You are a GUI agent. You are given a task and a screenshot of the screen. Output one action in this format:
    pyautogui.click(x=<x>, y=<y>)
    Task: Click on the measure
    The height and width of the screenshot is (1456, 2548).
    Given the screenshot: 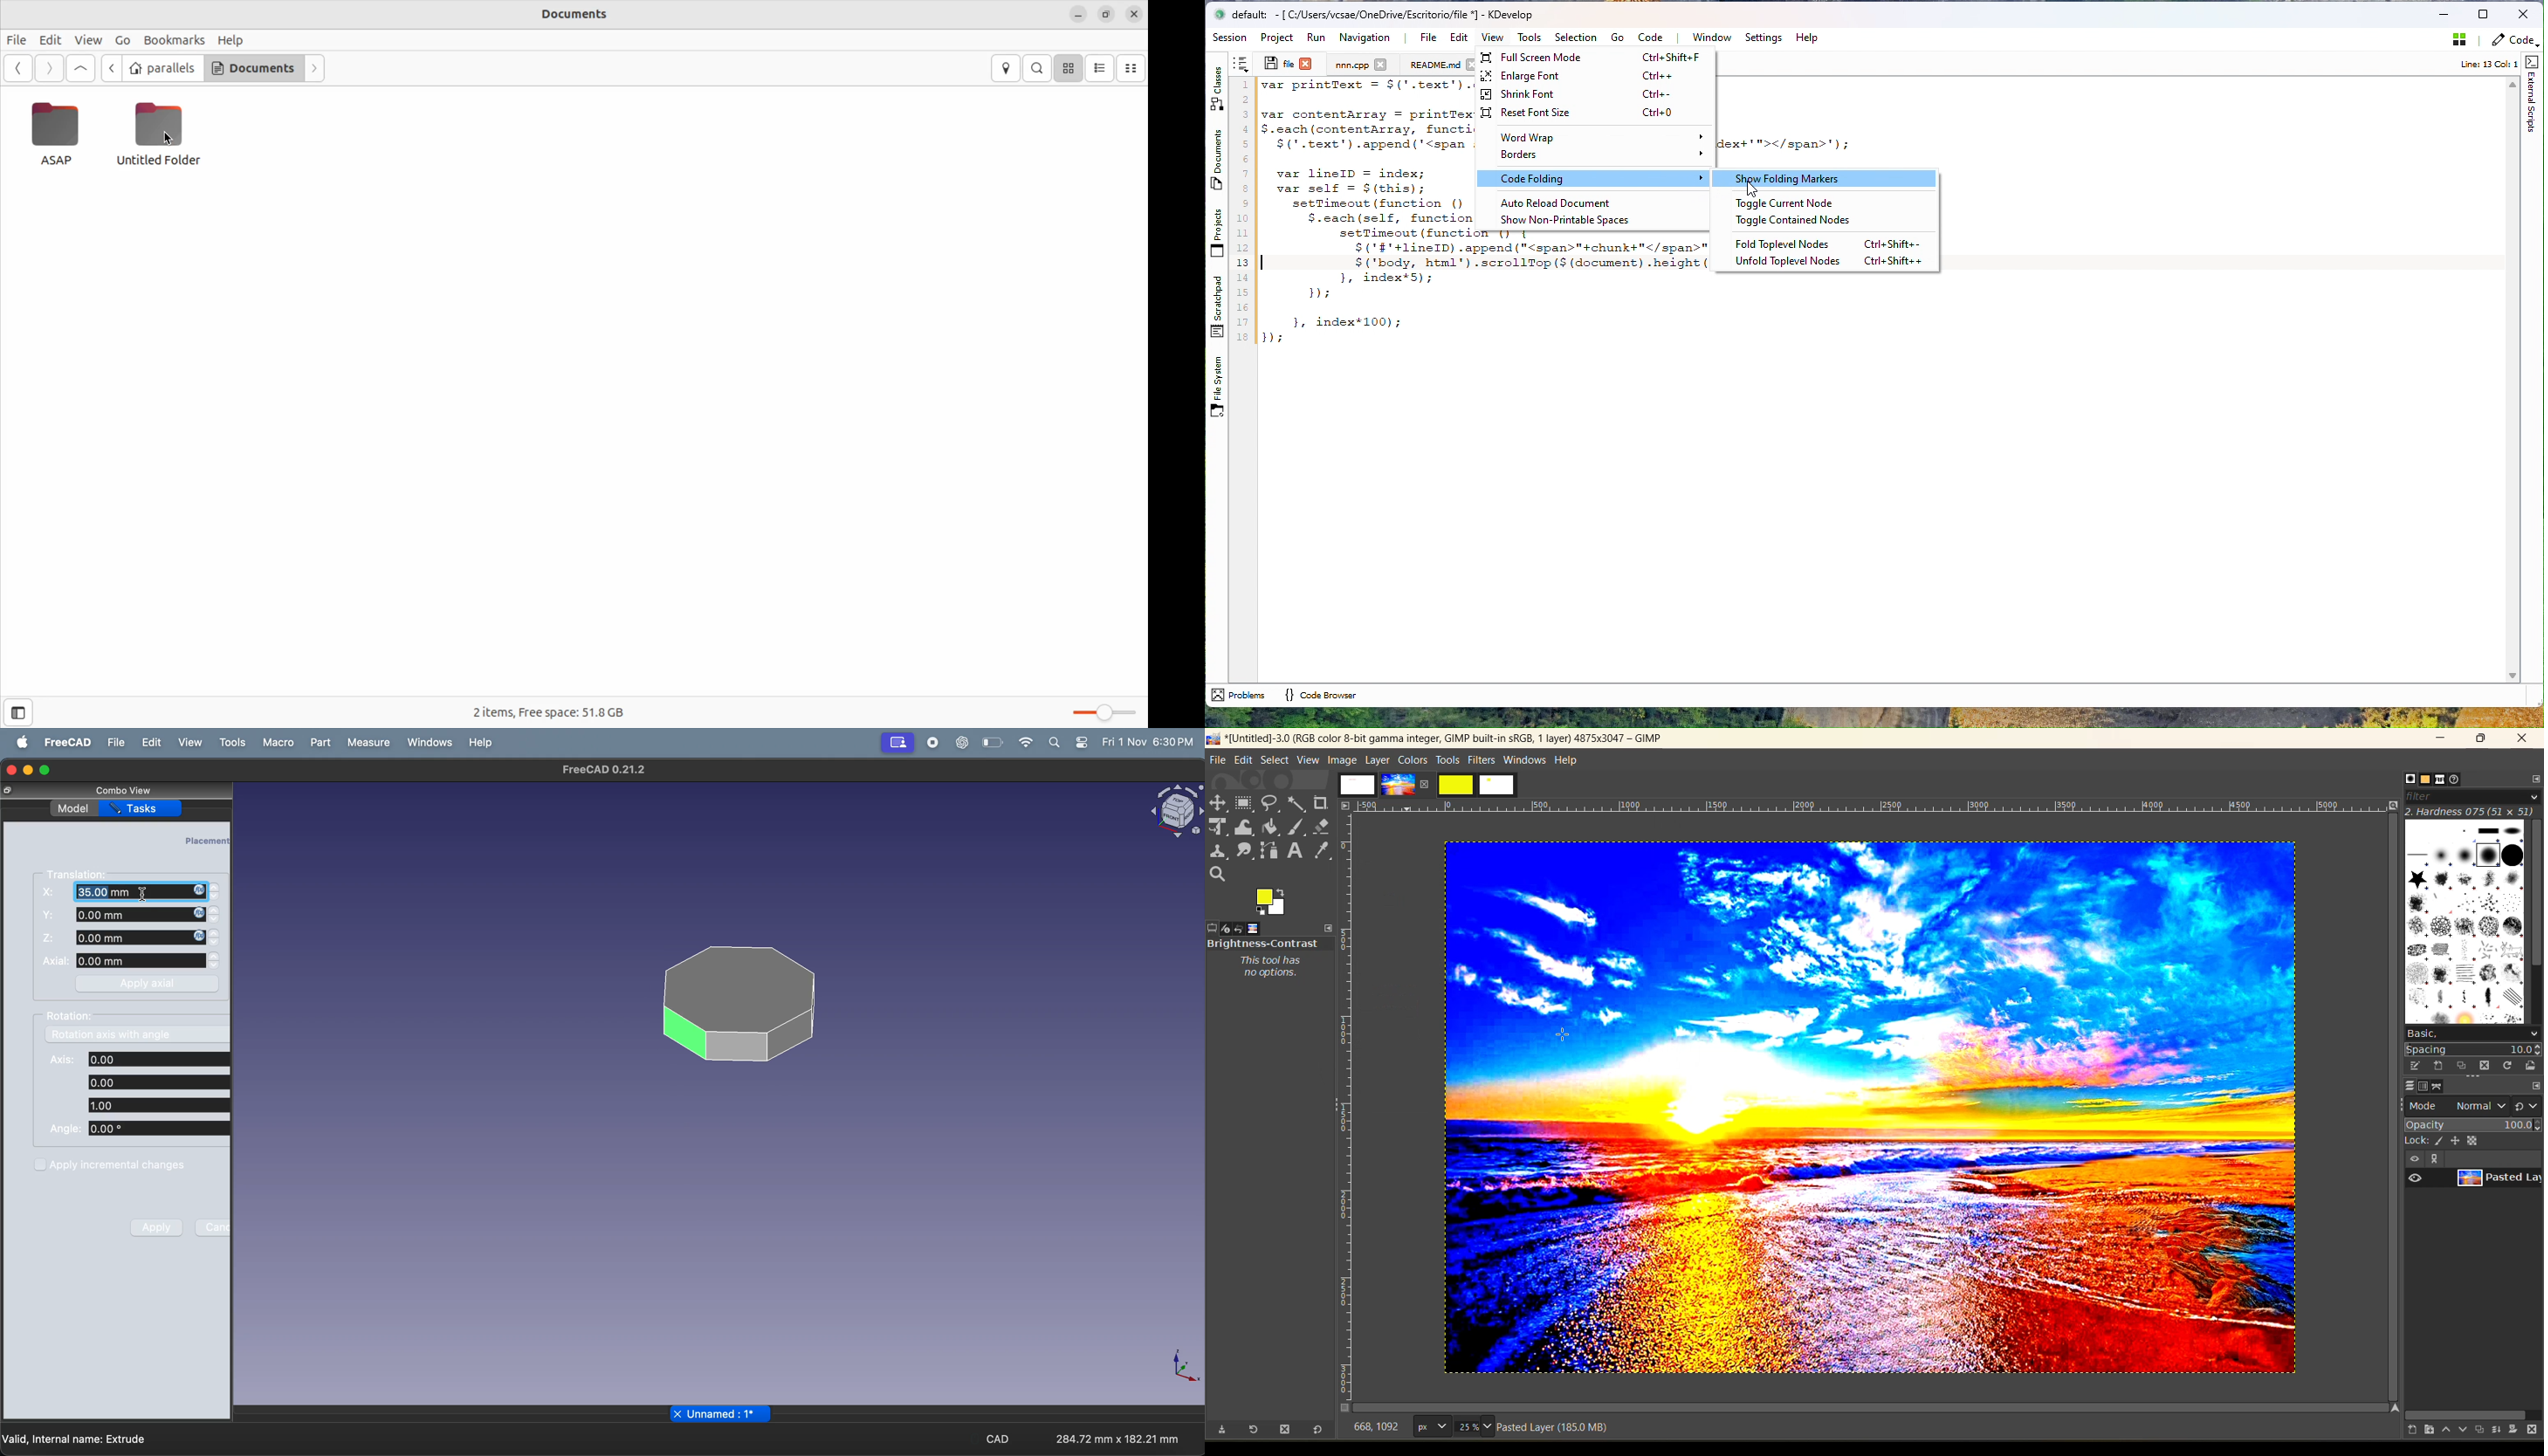 What is the action you would take?
    pyautogui.click(x=369, y=742)
    